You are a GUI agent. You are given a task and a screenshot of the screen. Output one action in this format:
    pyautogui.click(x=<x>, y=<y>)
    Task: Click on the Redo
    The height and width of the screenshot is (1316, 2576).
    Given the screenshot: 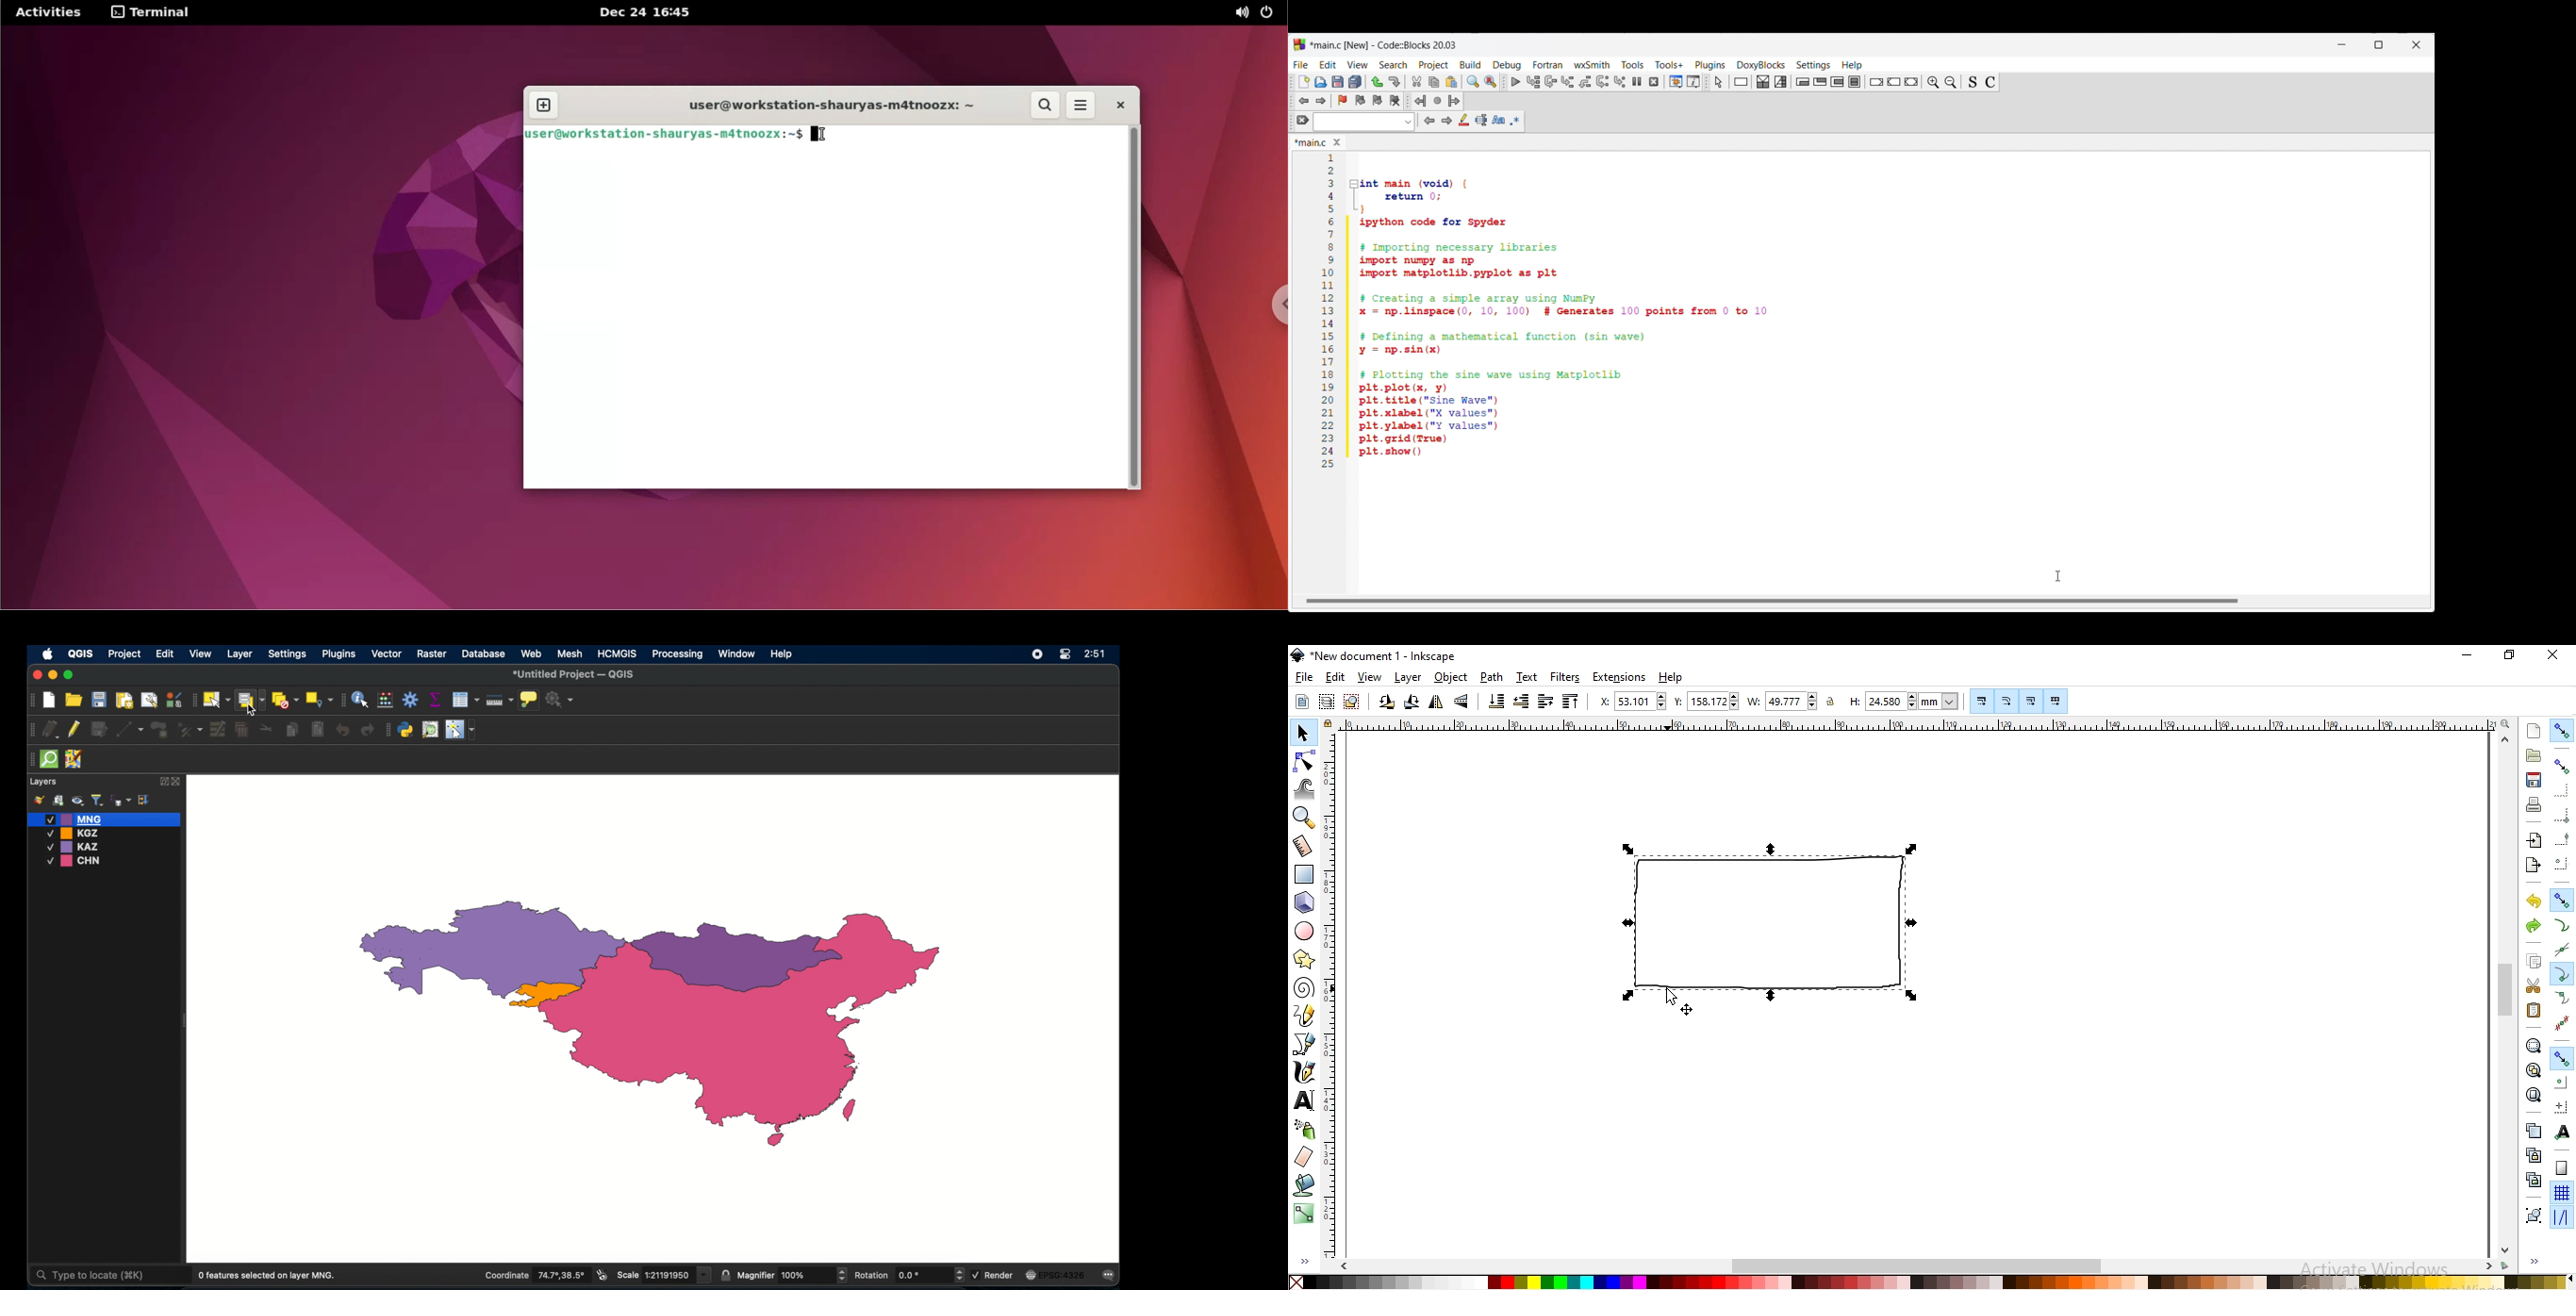 What is the action you would take?
    pyautogui.click(x=1394, y=82)
    